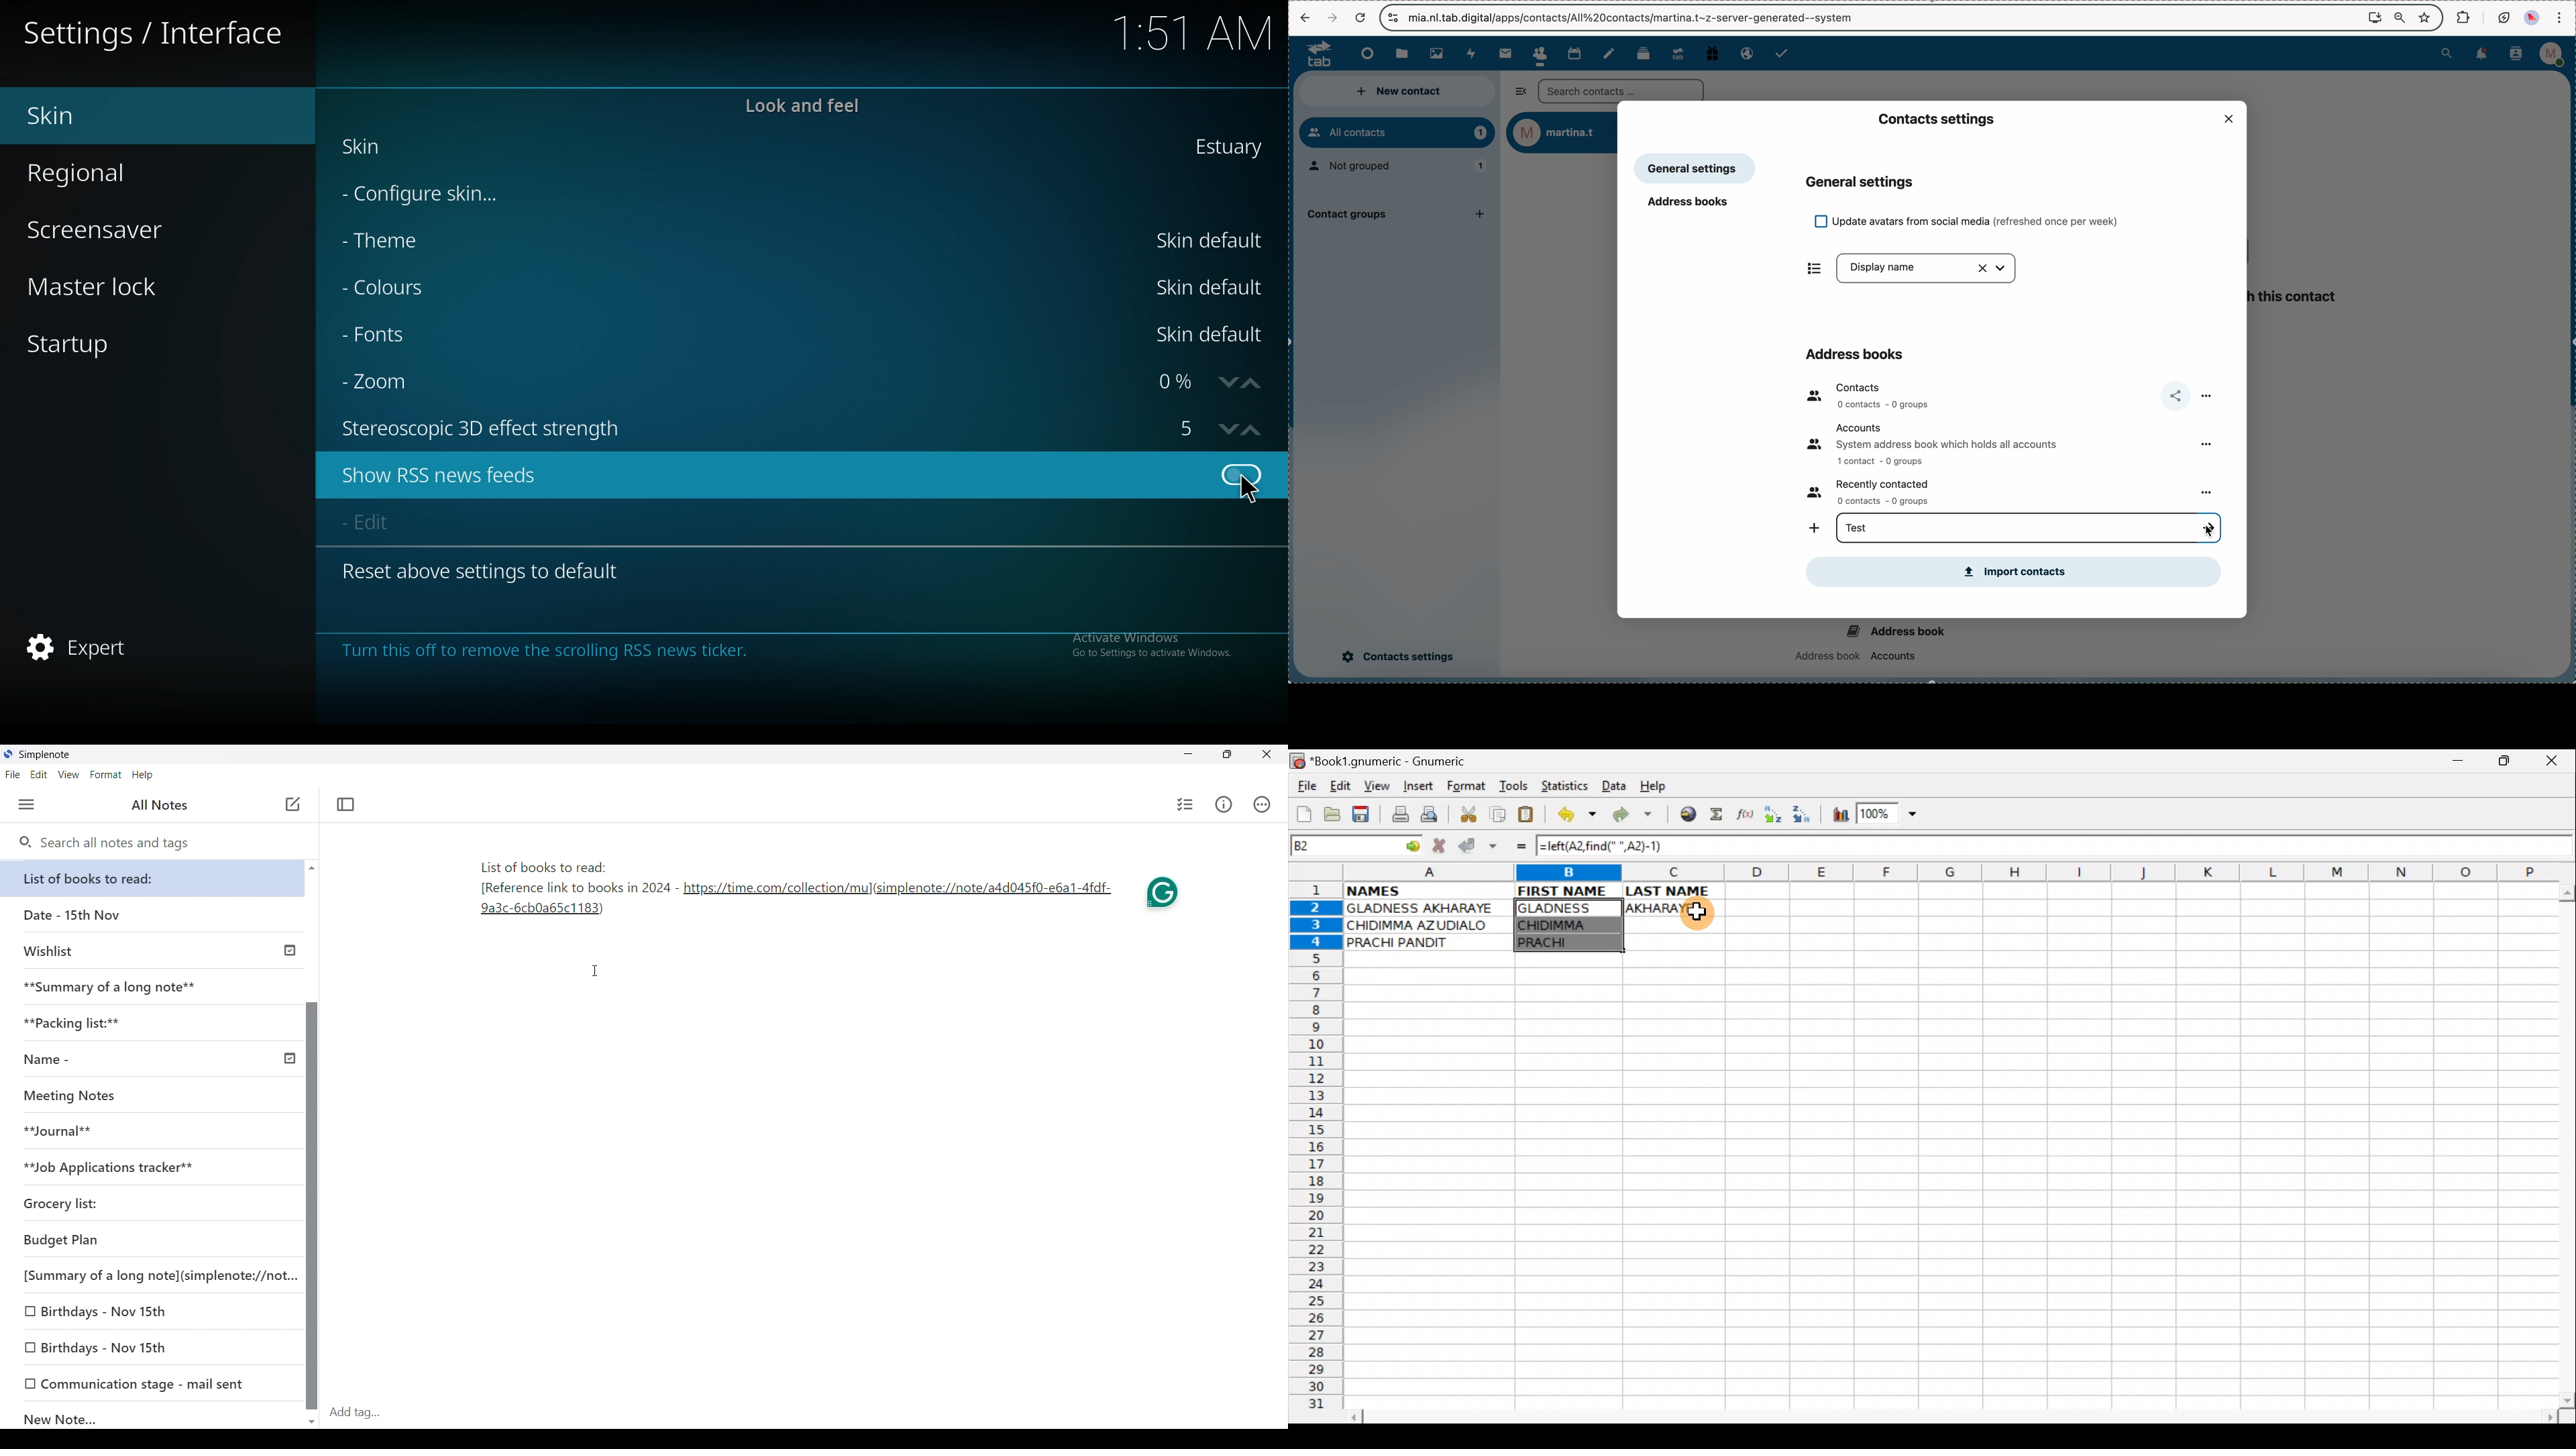 The width and height of the screenshot is (2576, 1456). What do you see at coordinates (1147, 643) in the screenshot?
I see `Activate windows  Go to Settings to activate Windows` at bounding box center [1147, 643].